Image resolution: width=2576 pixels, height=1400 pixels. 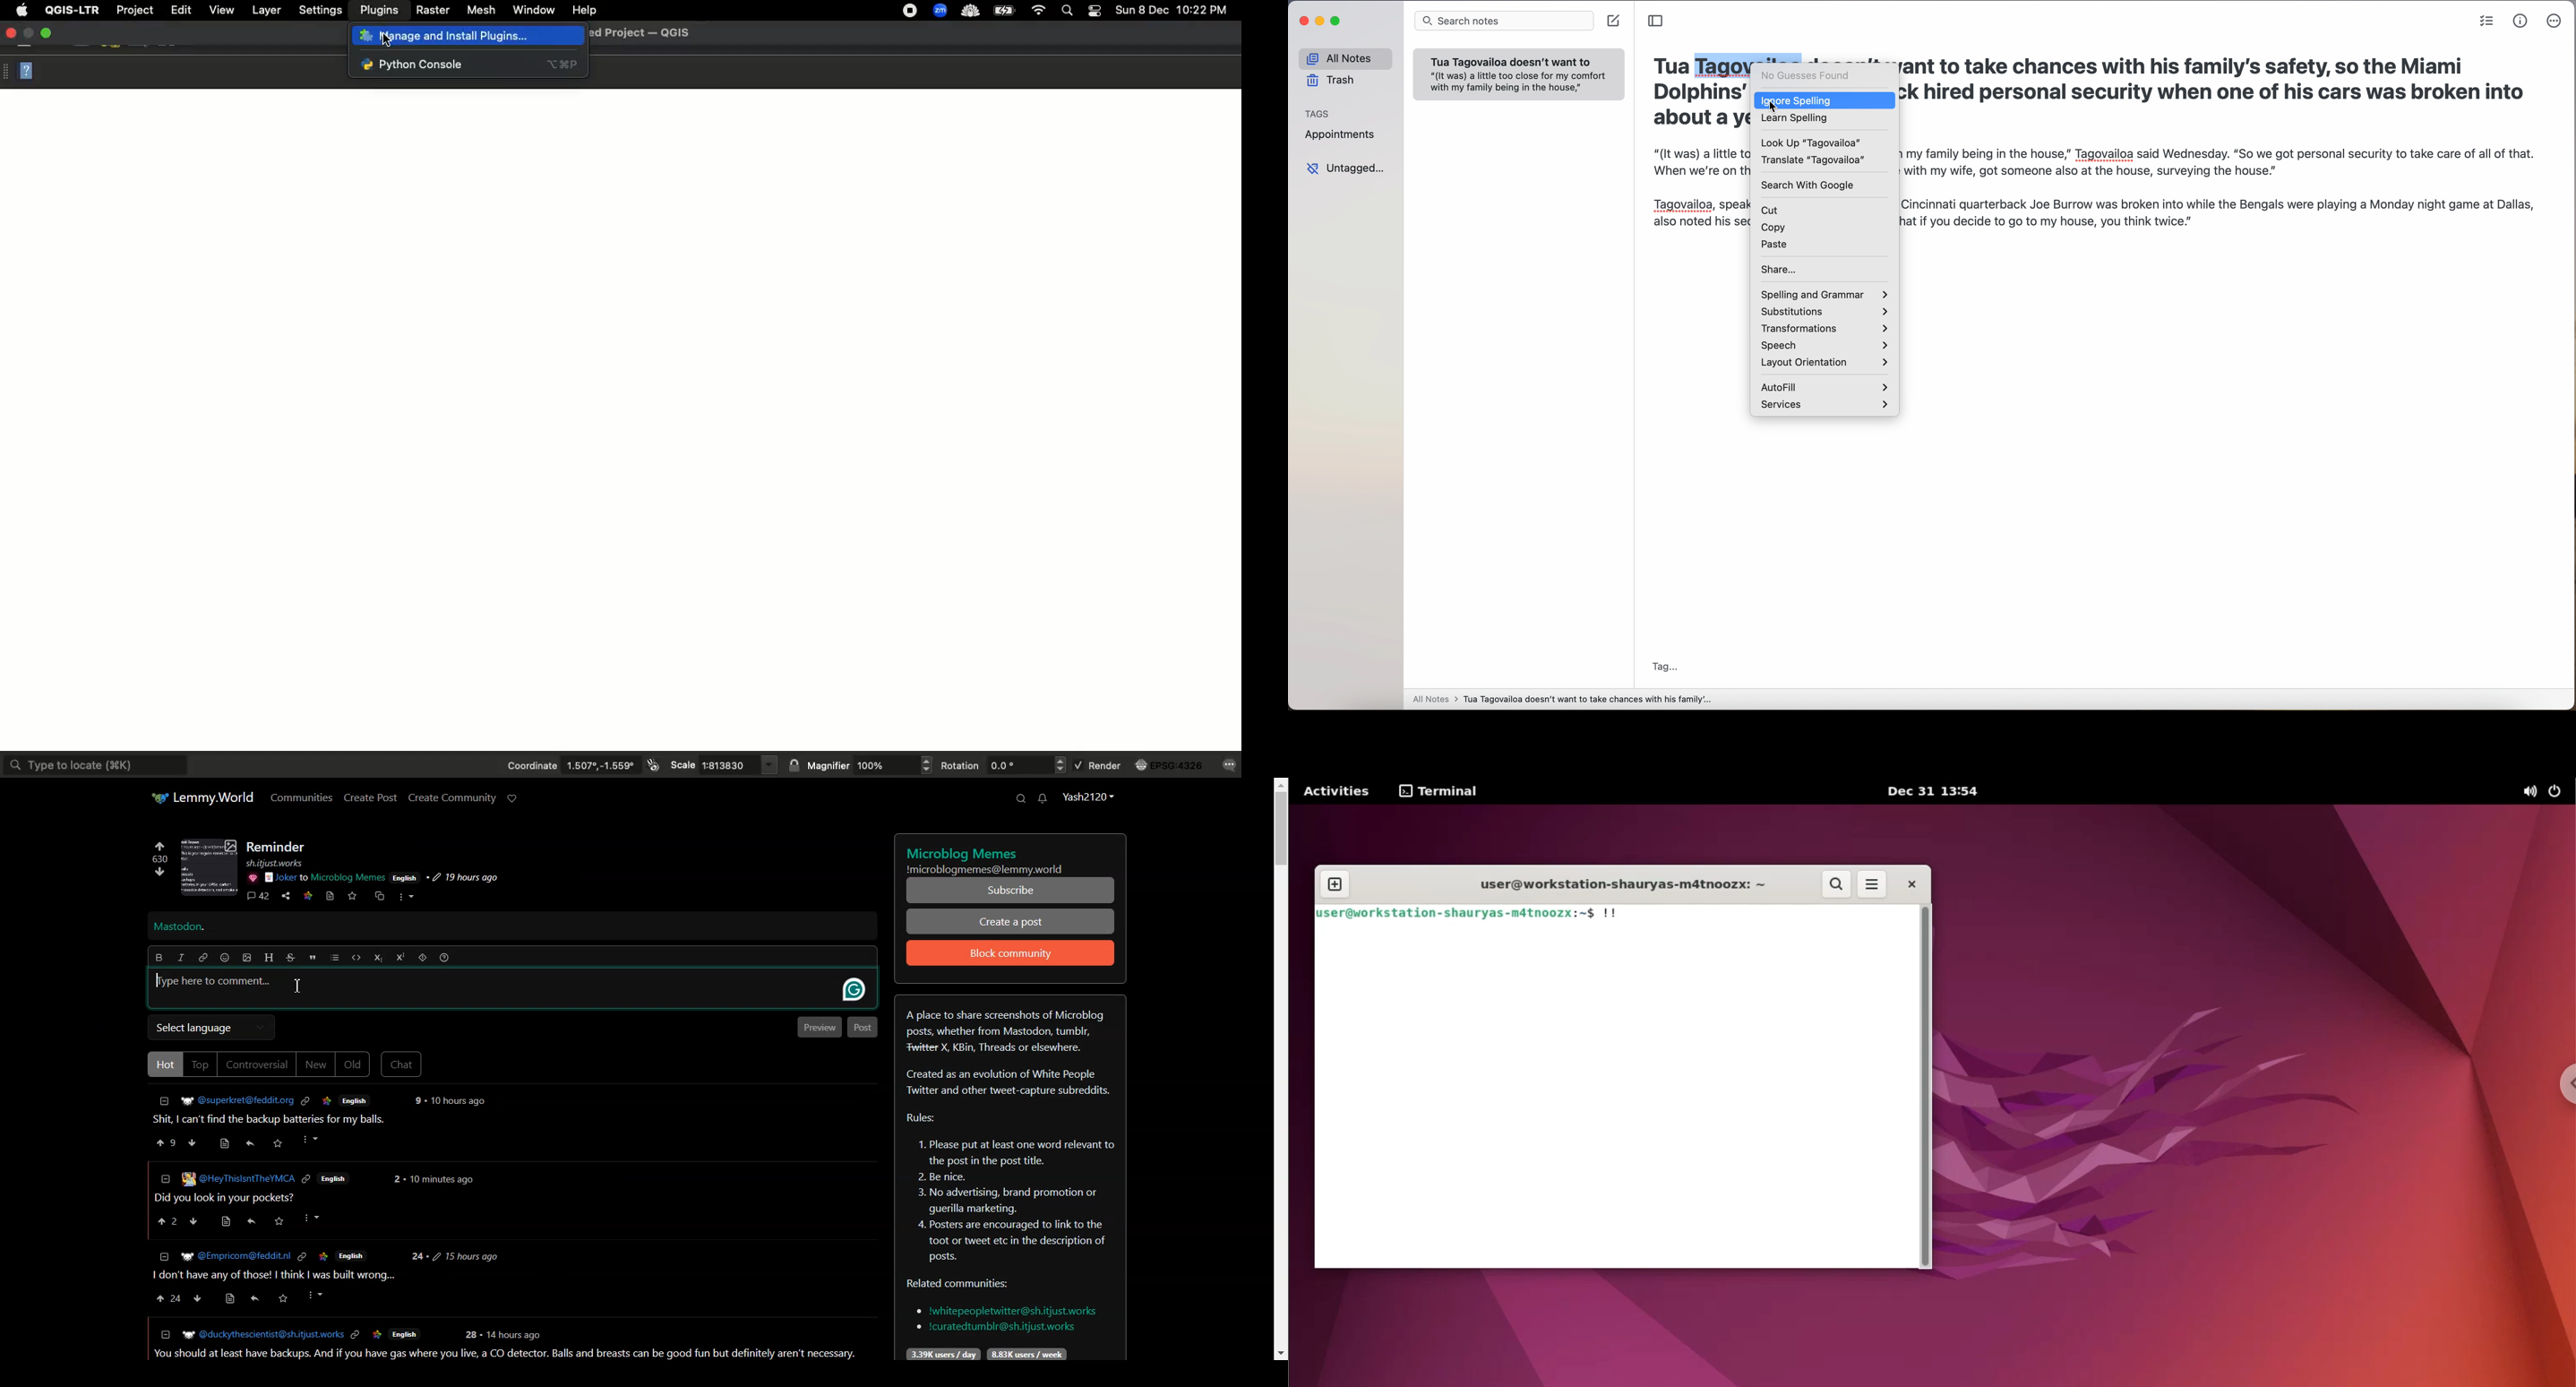 I want to click on spelling and grammar, so click(x=1824, y=291).